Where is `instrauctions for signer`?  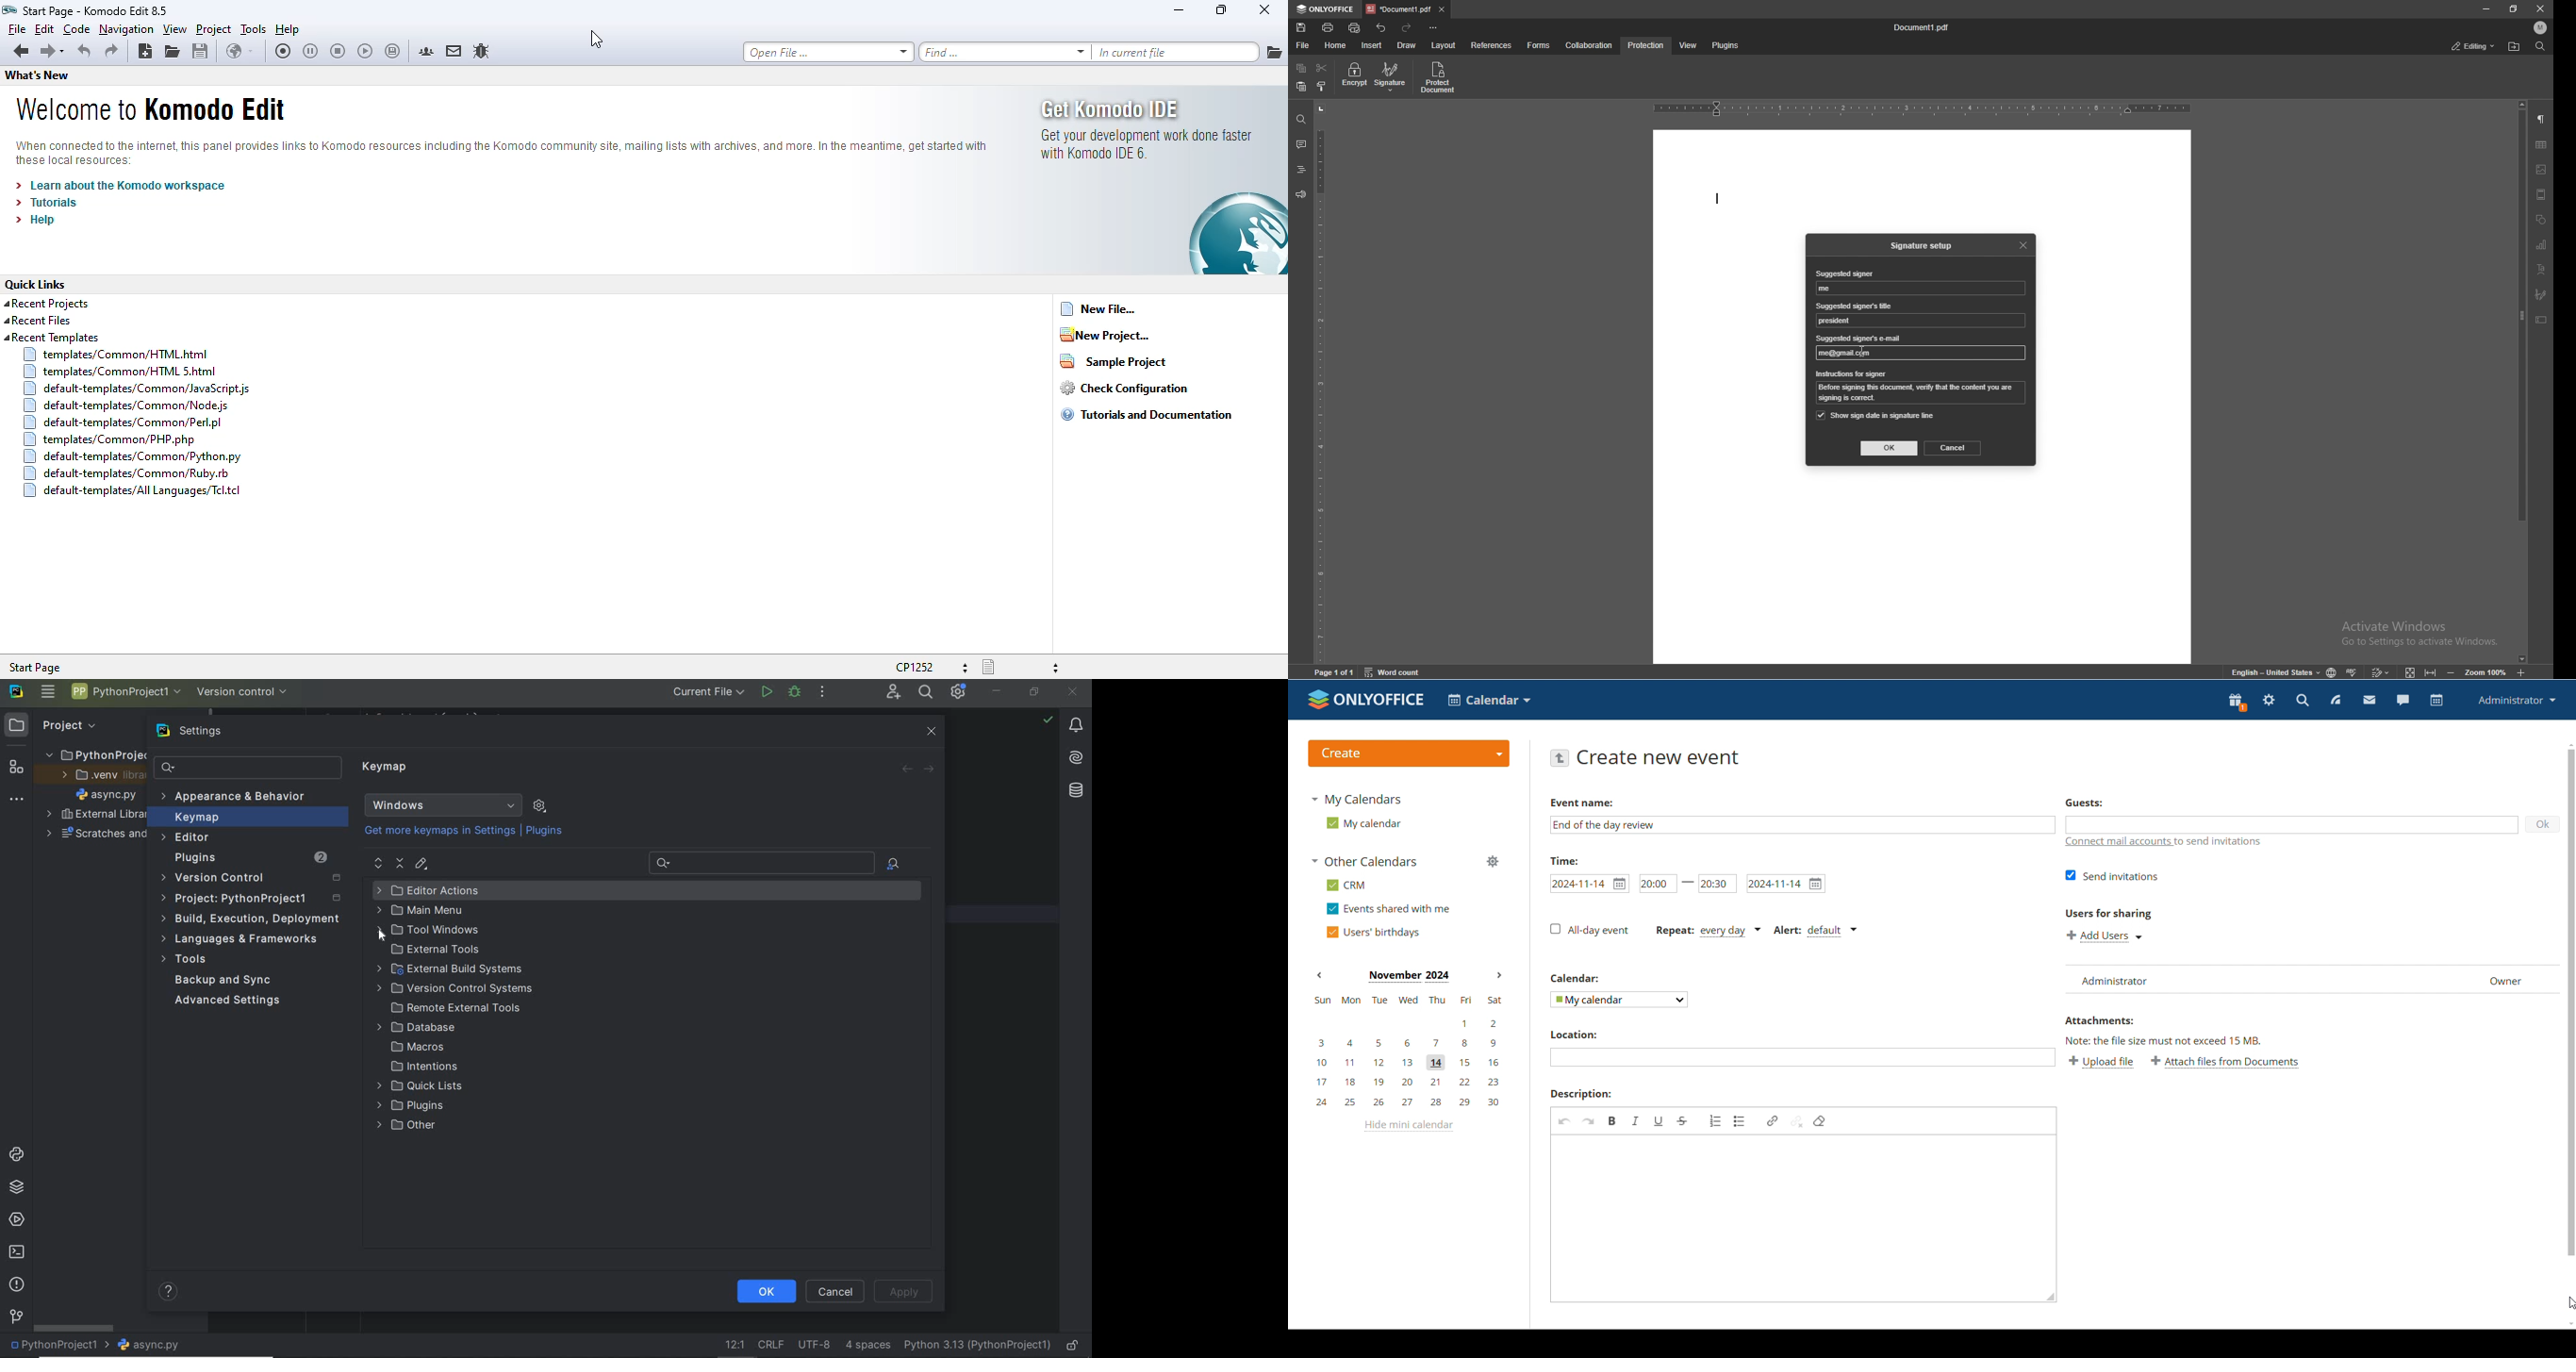 instrauctions for signer is located at coordinates (1852, 374).